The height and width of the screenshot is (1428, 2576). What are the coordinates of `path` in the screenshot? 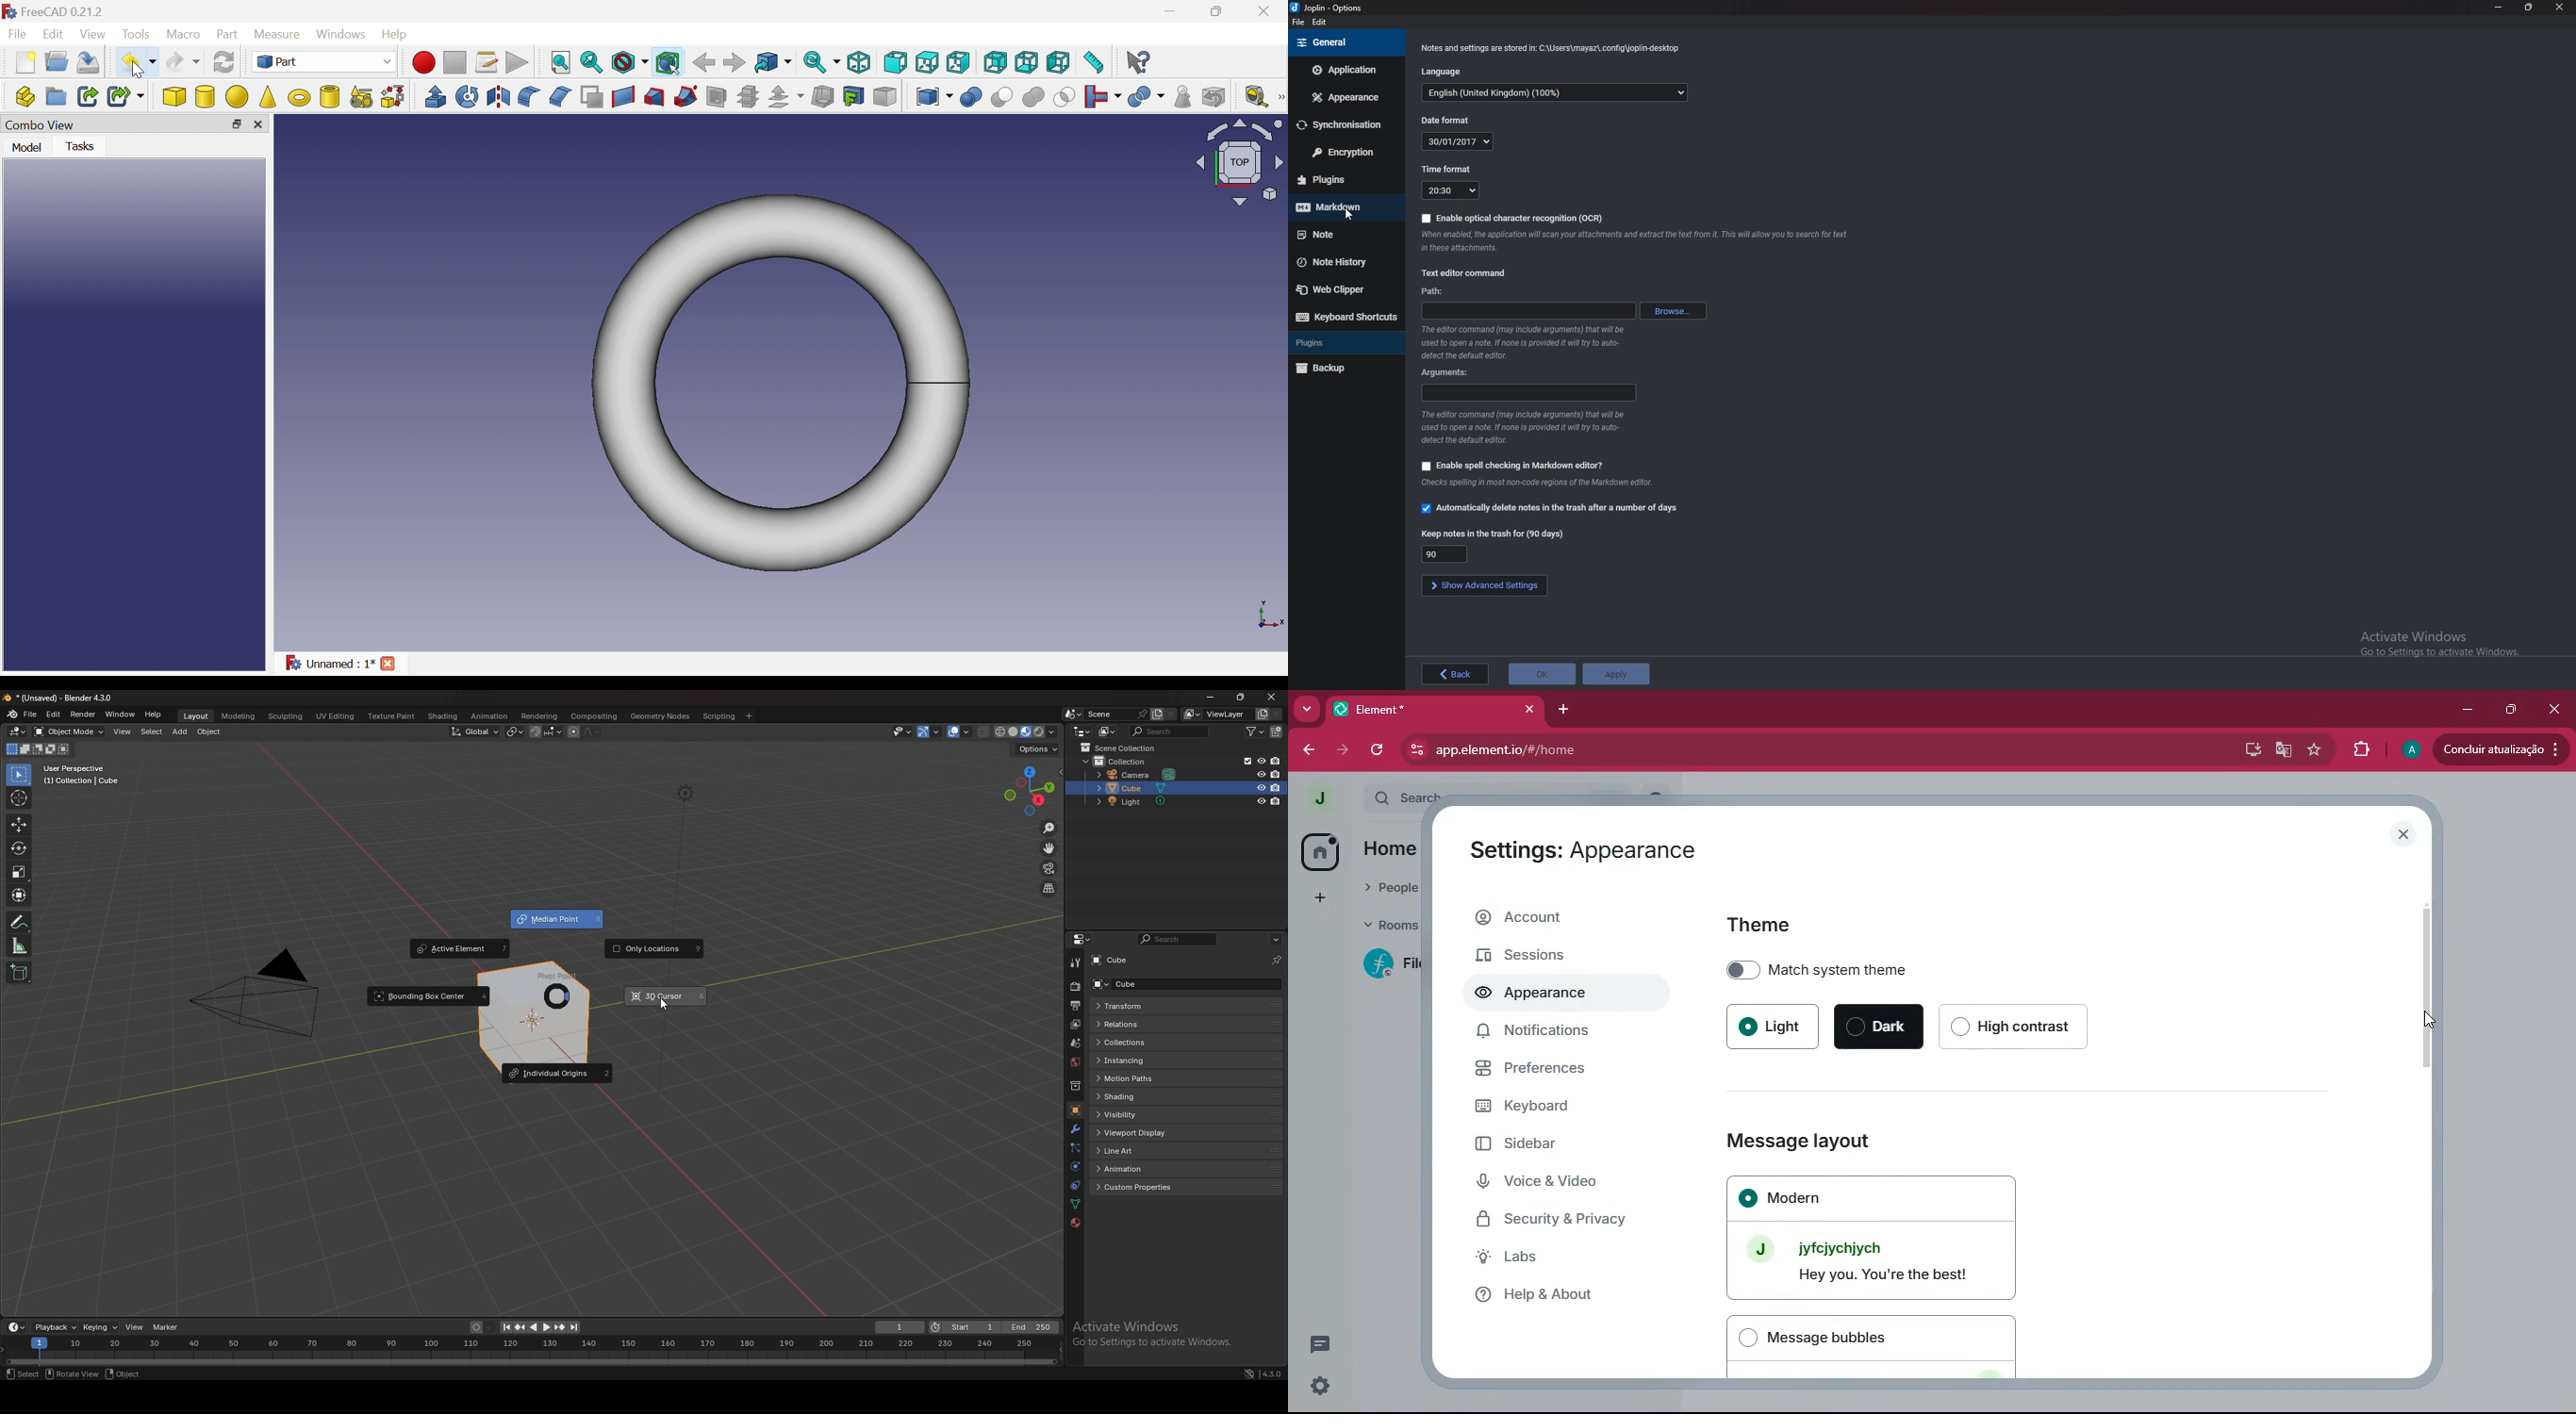 It's located at (1437, 292).